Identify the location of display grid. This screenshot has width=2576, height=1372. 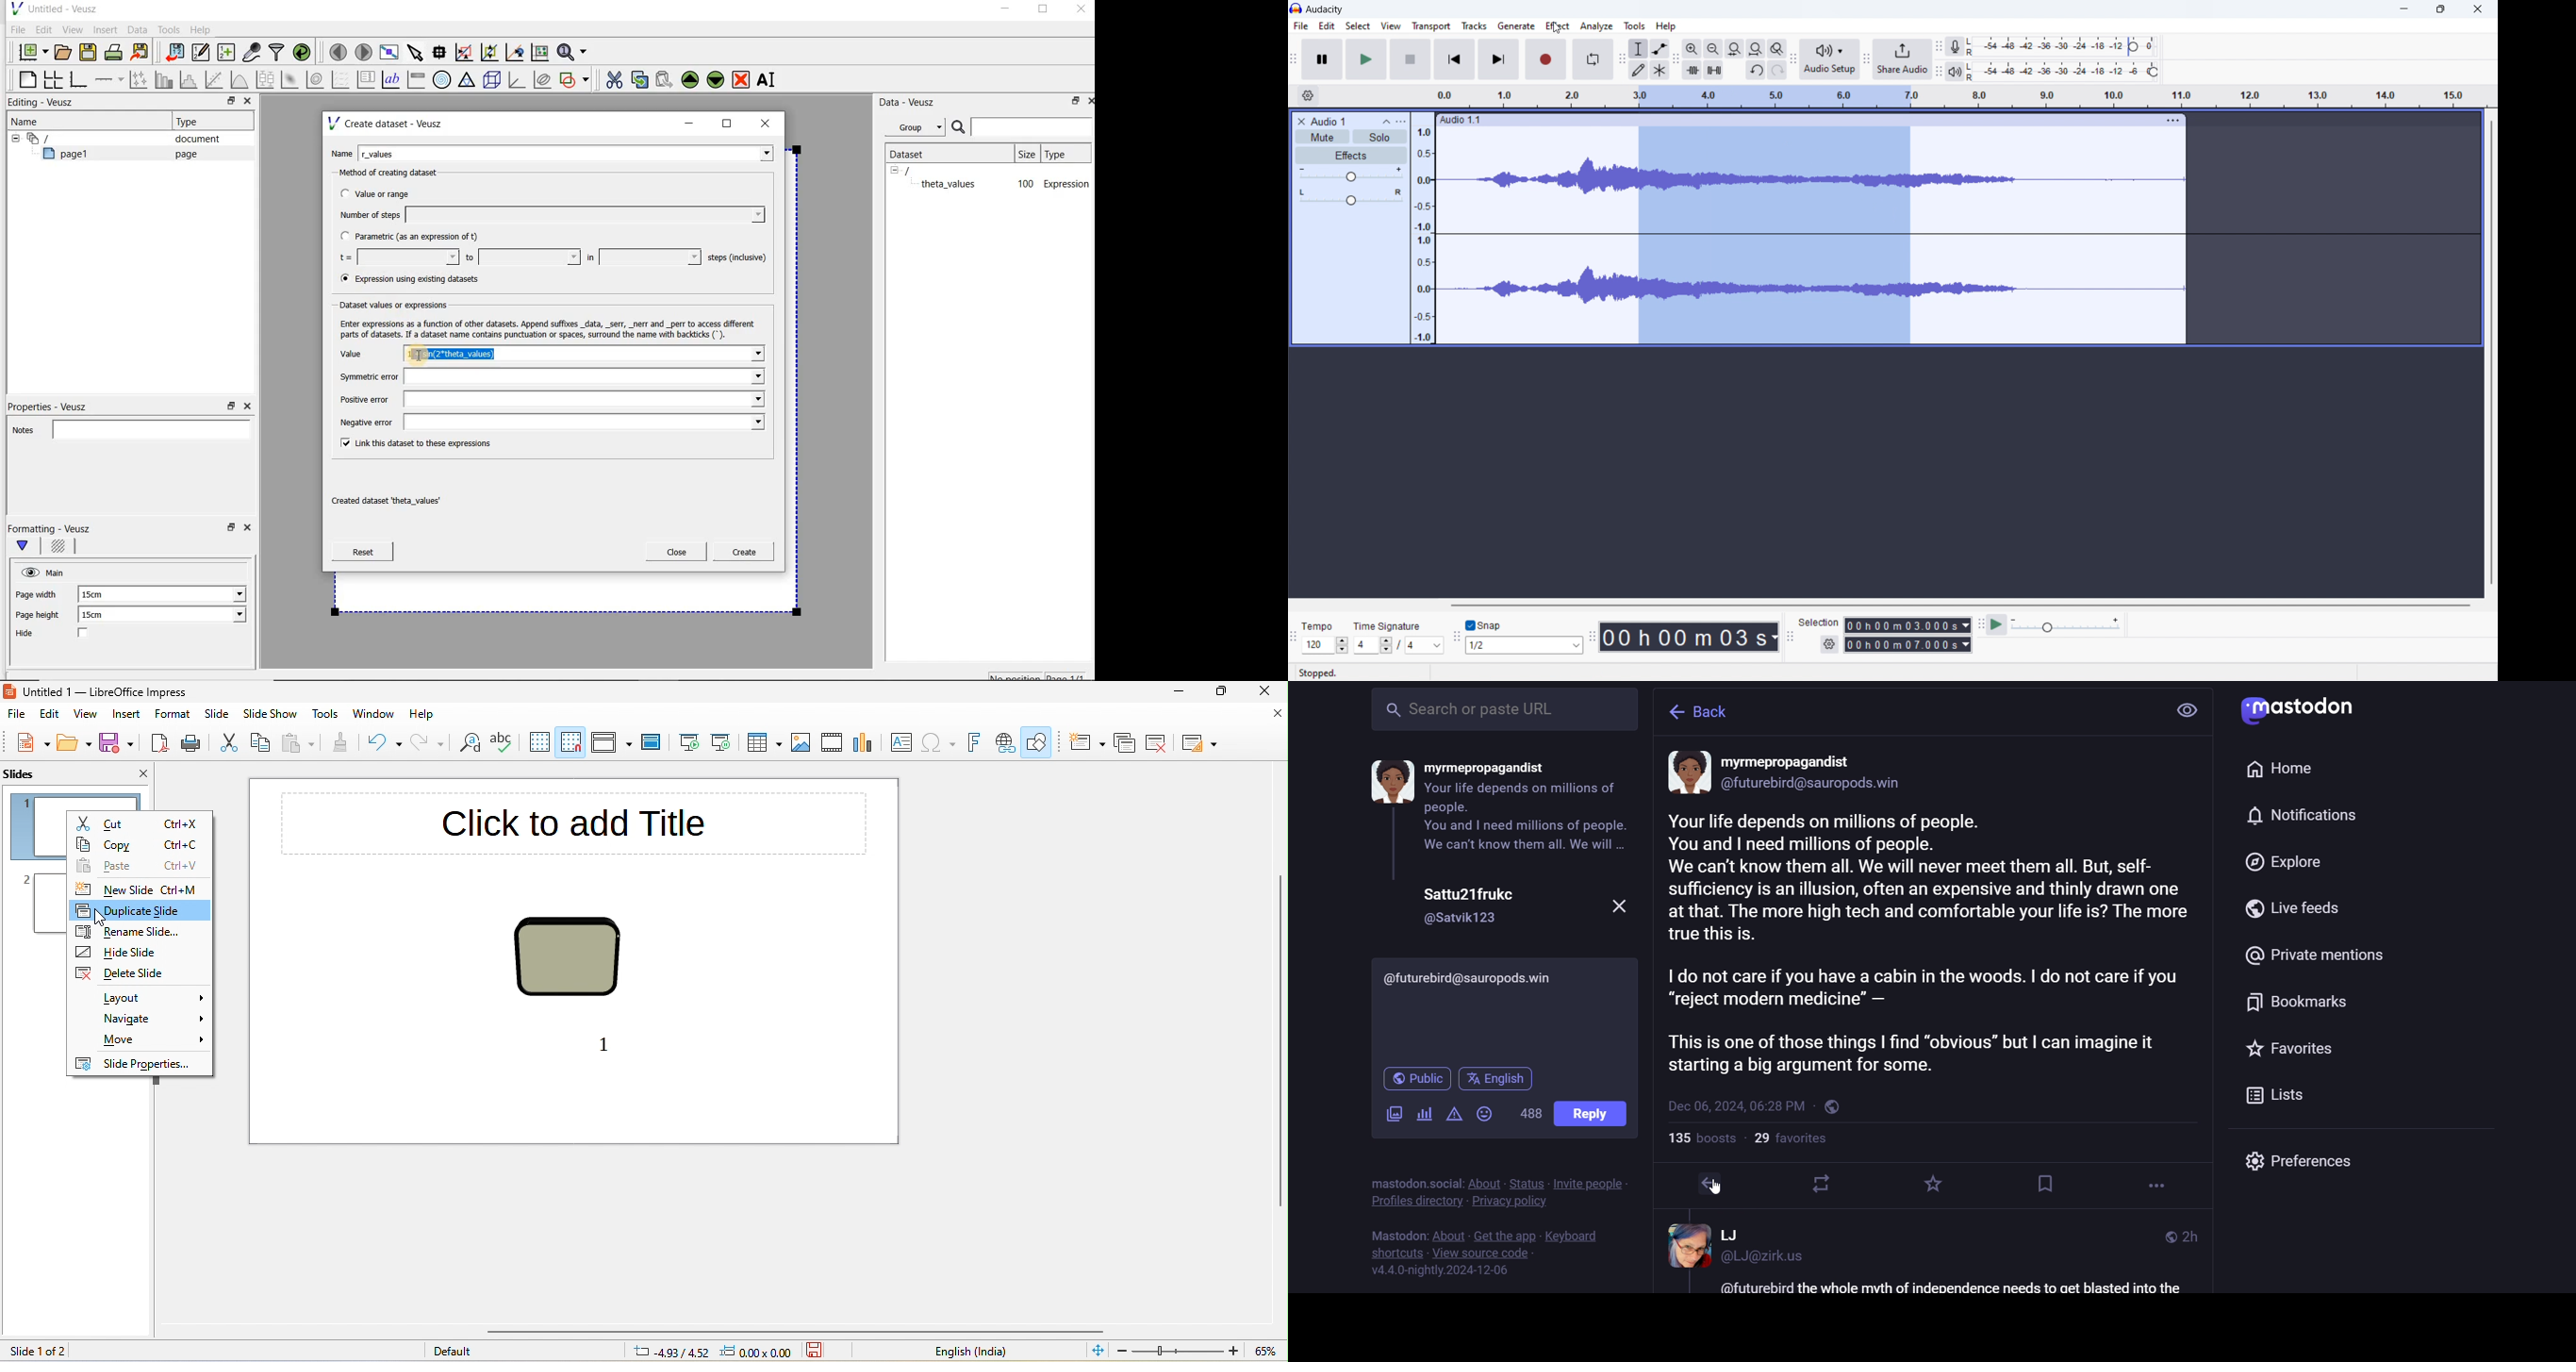
(537, 743).